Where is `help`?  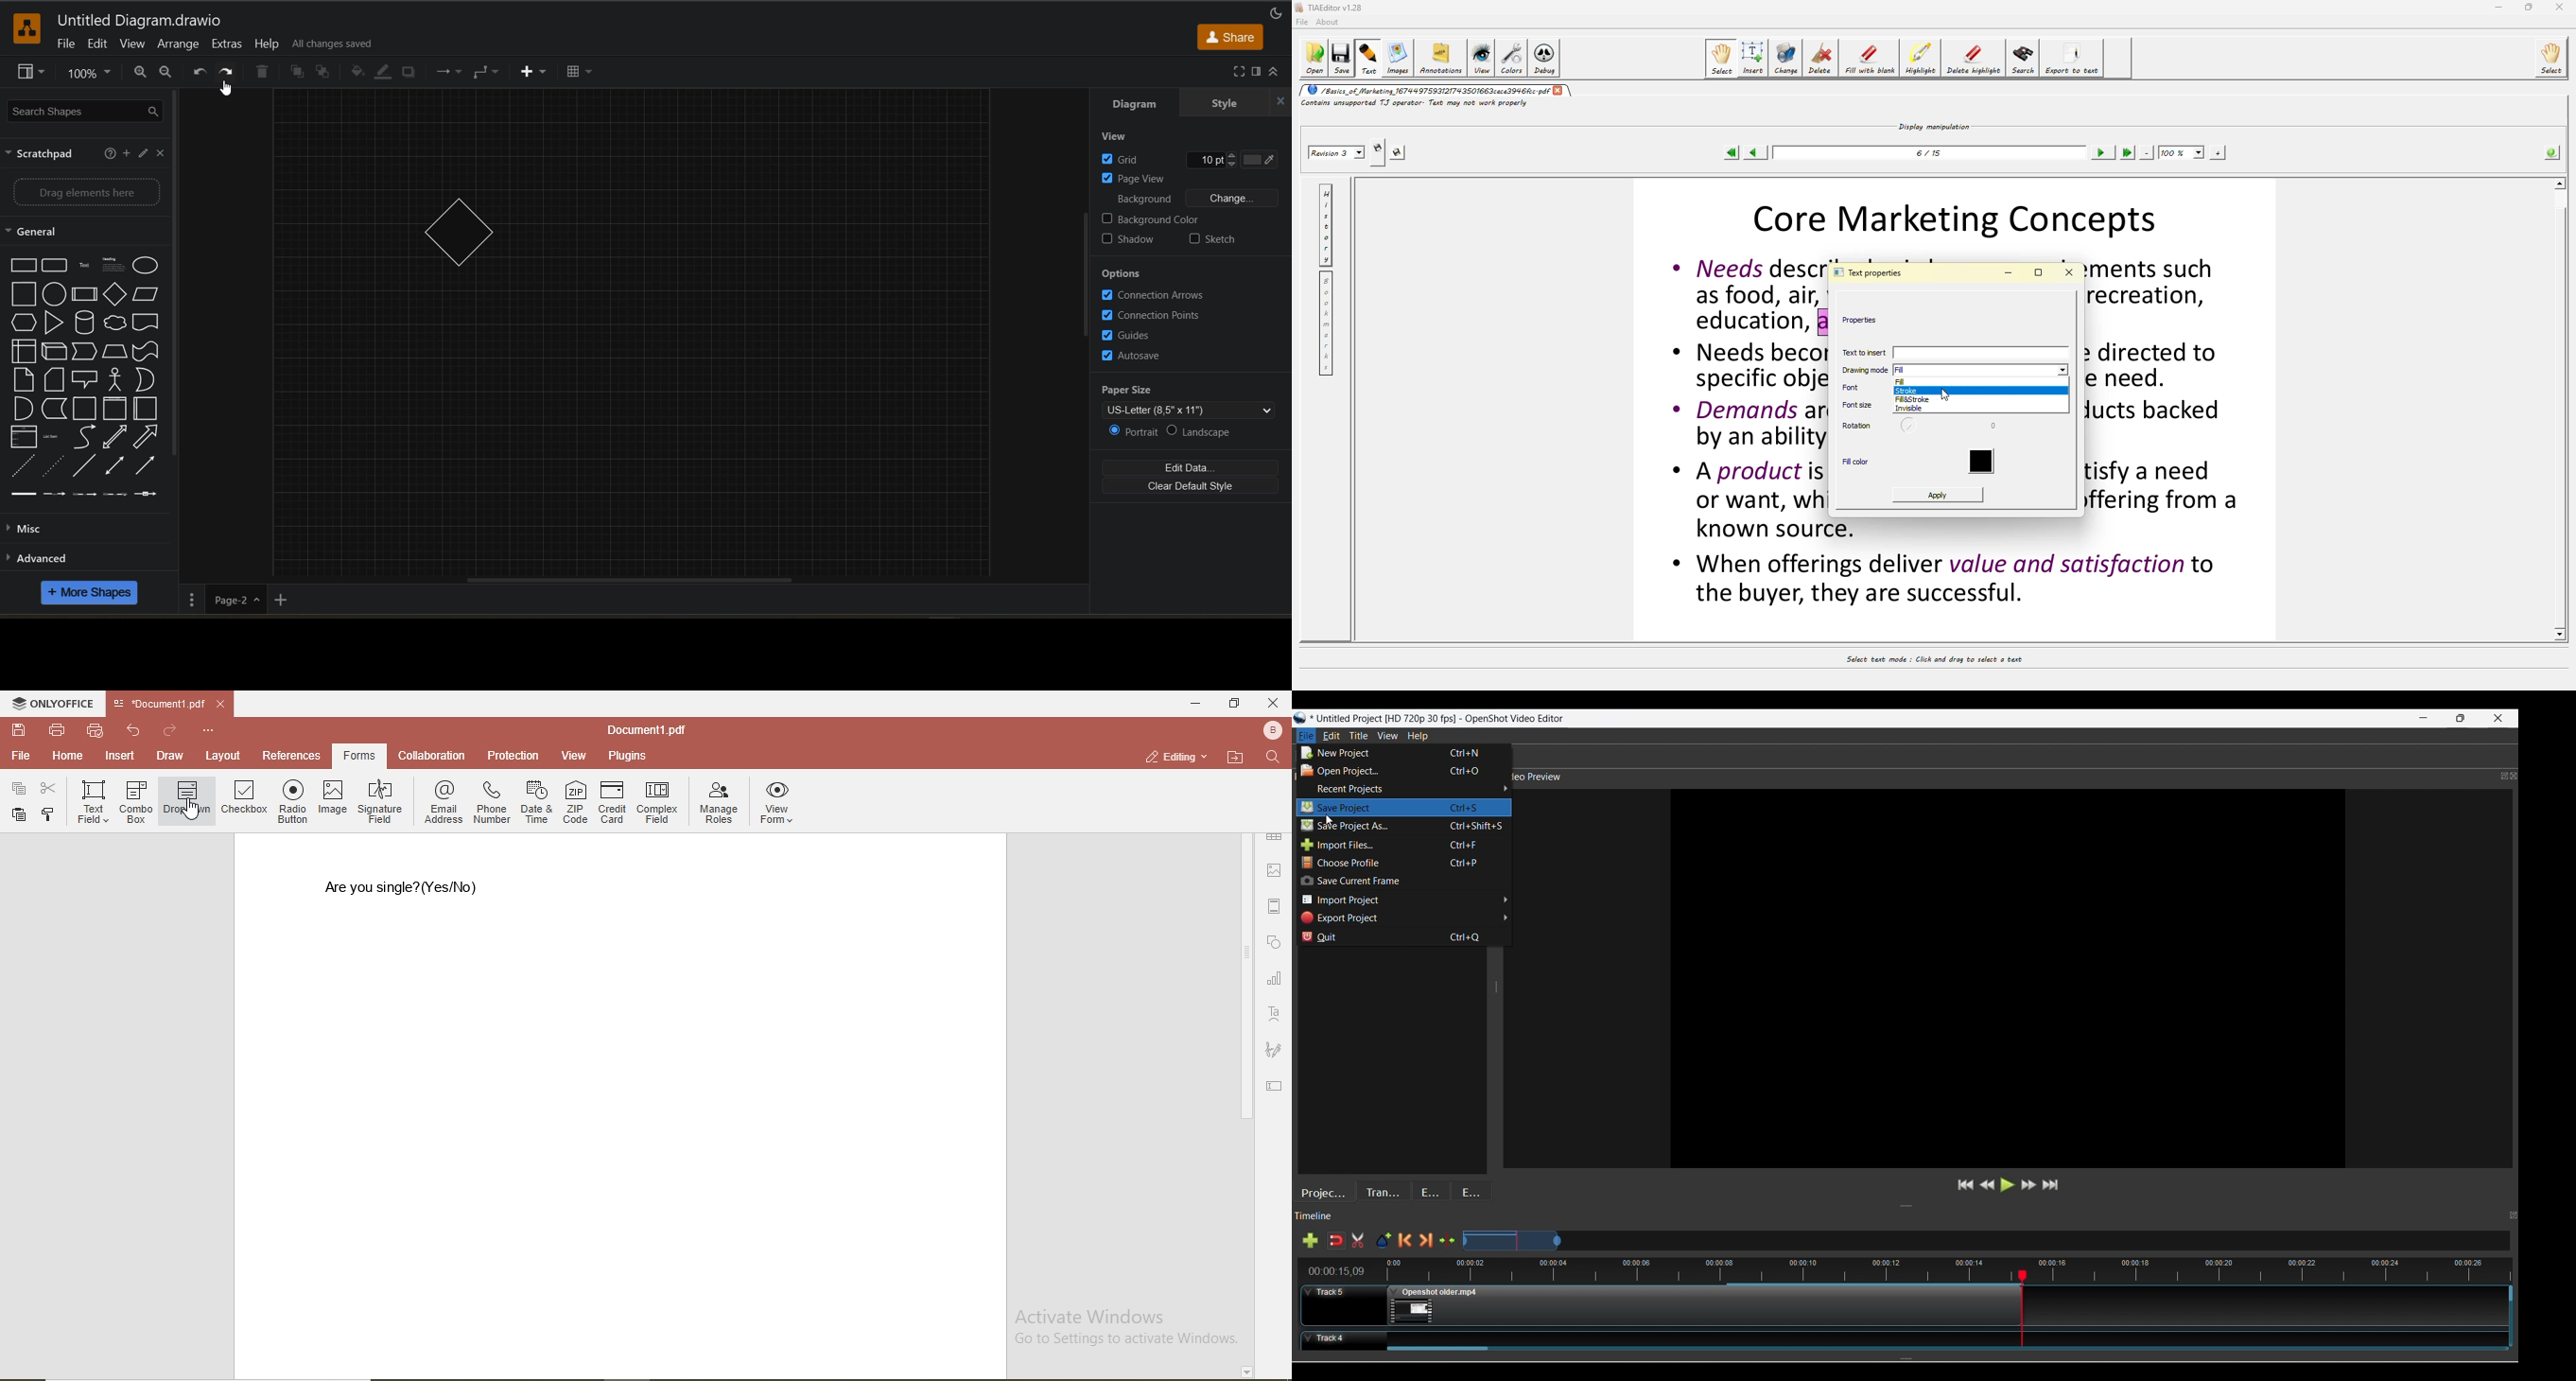
help is located at coordinates (111, 154).